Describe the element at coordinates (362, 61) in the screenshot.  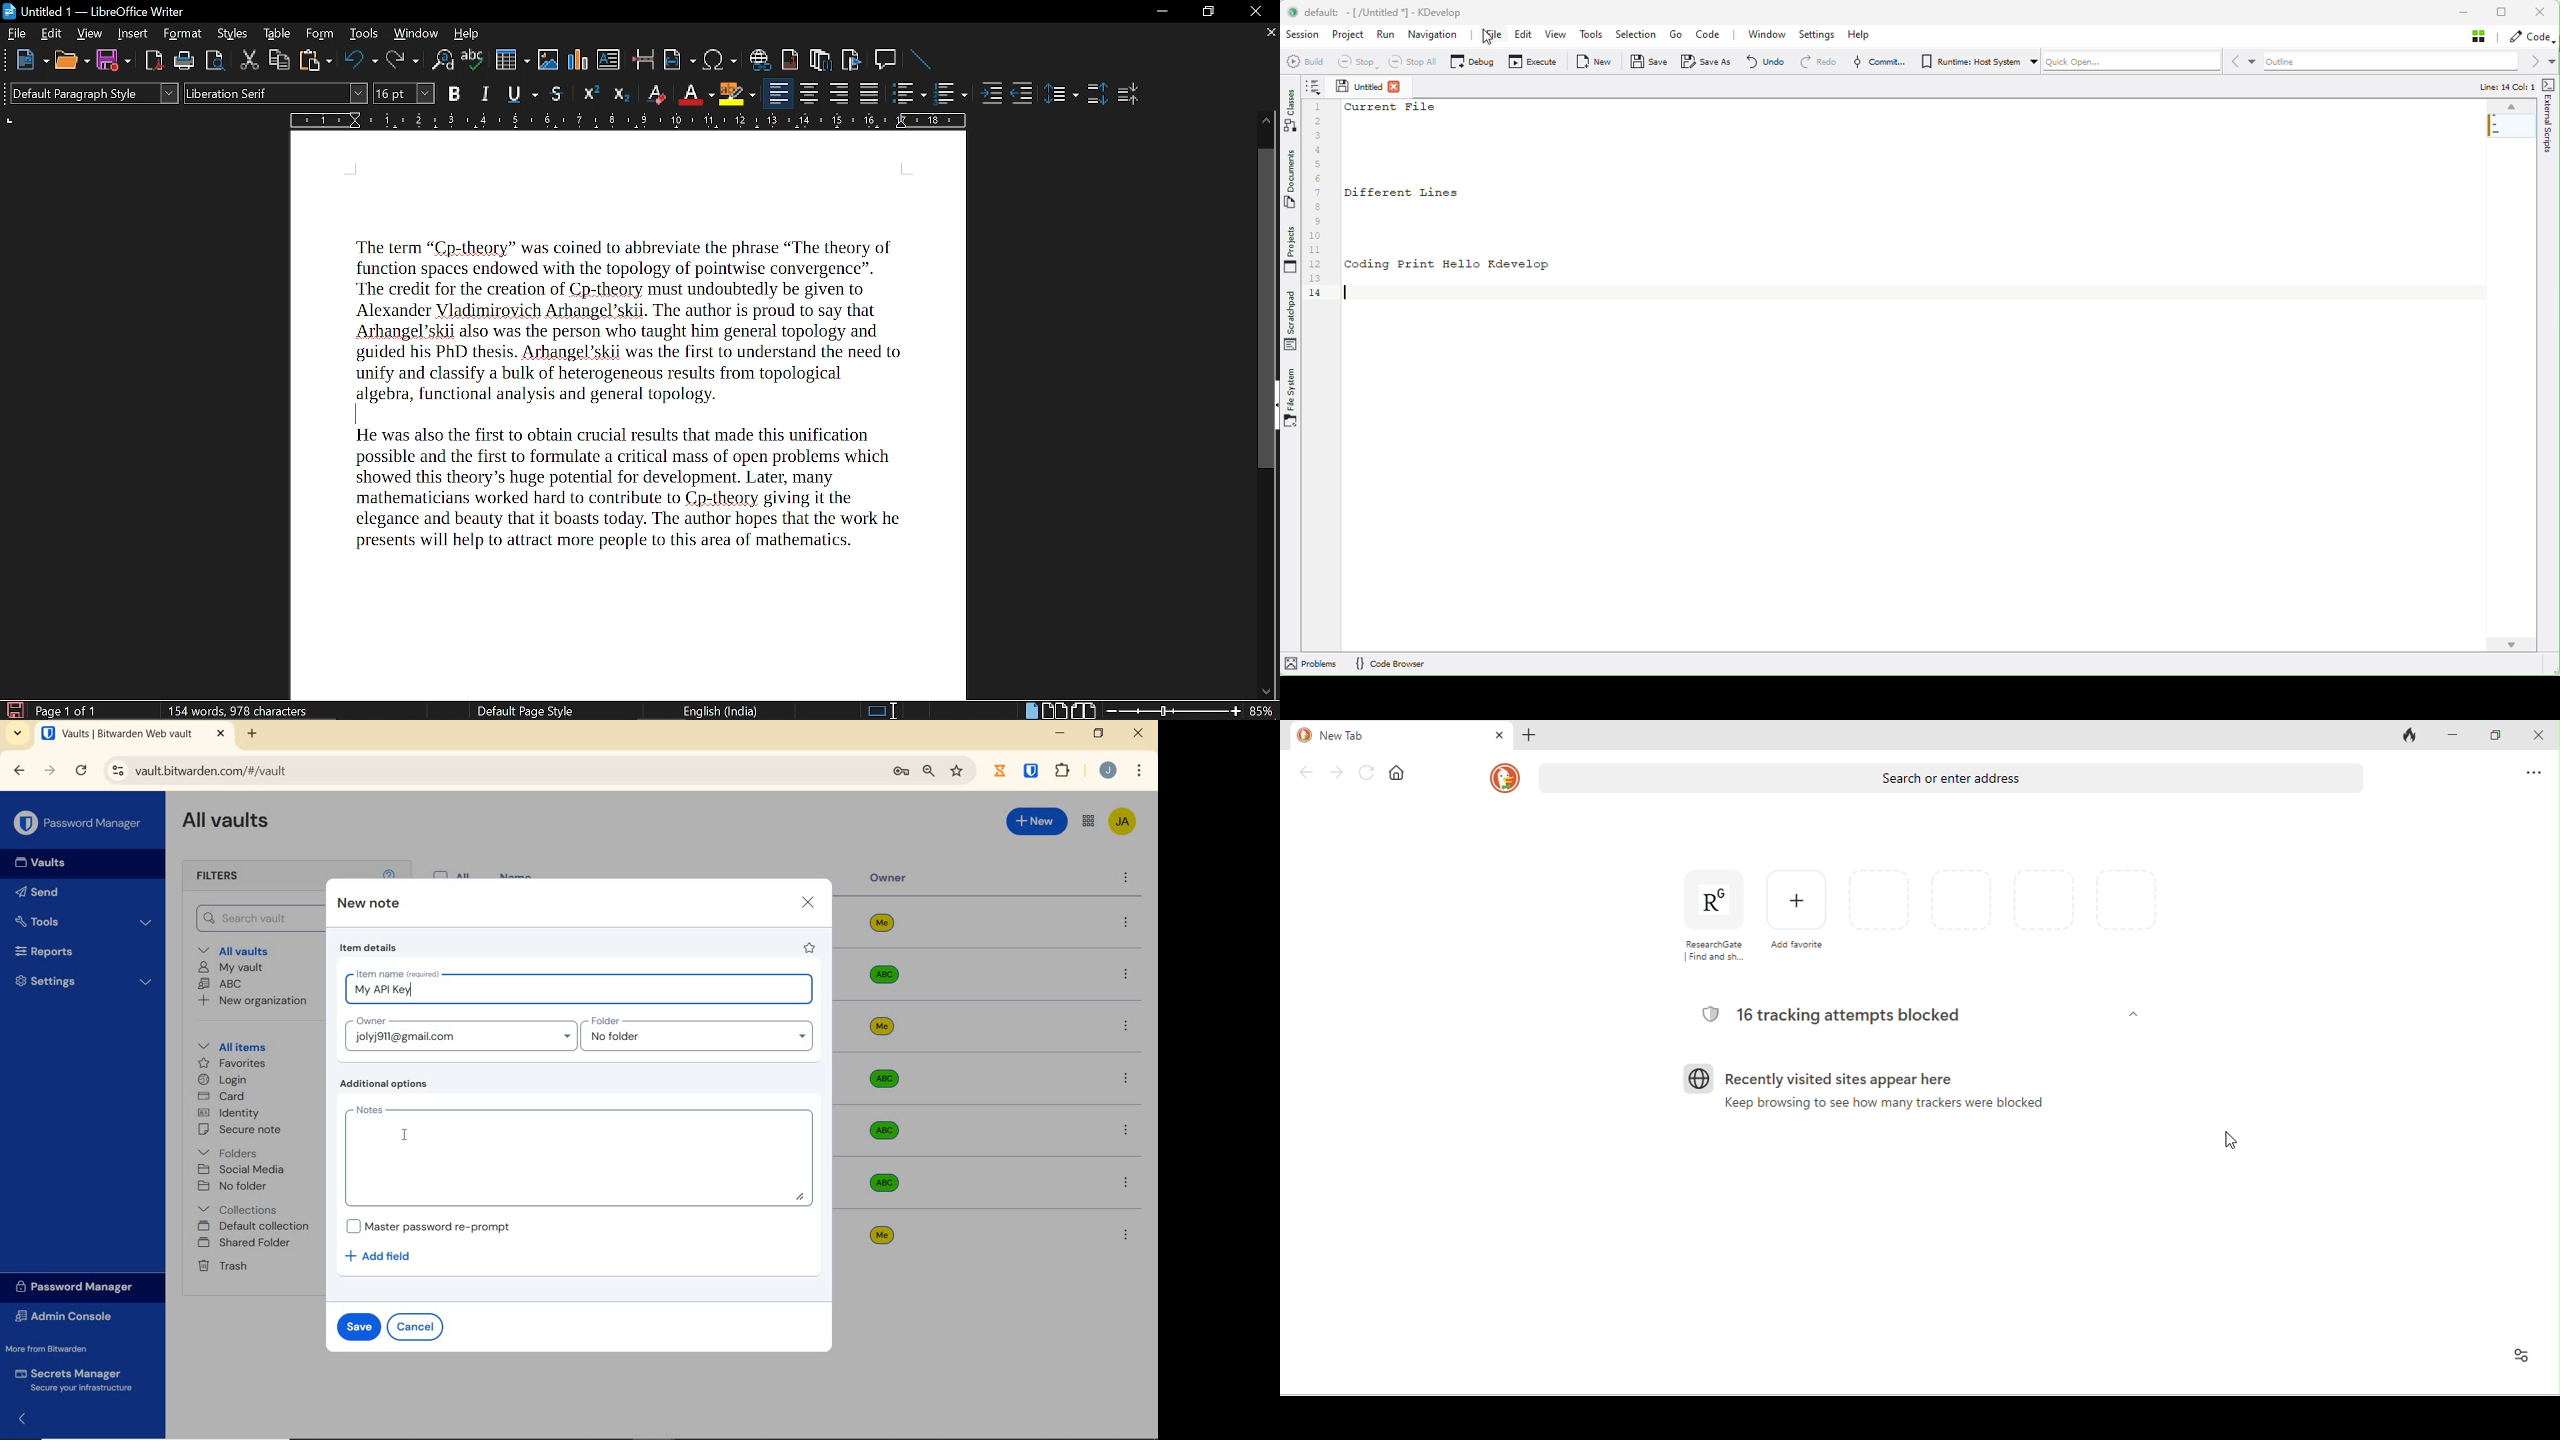
I see `UNdo` at that location.